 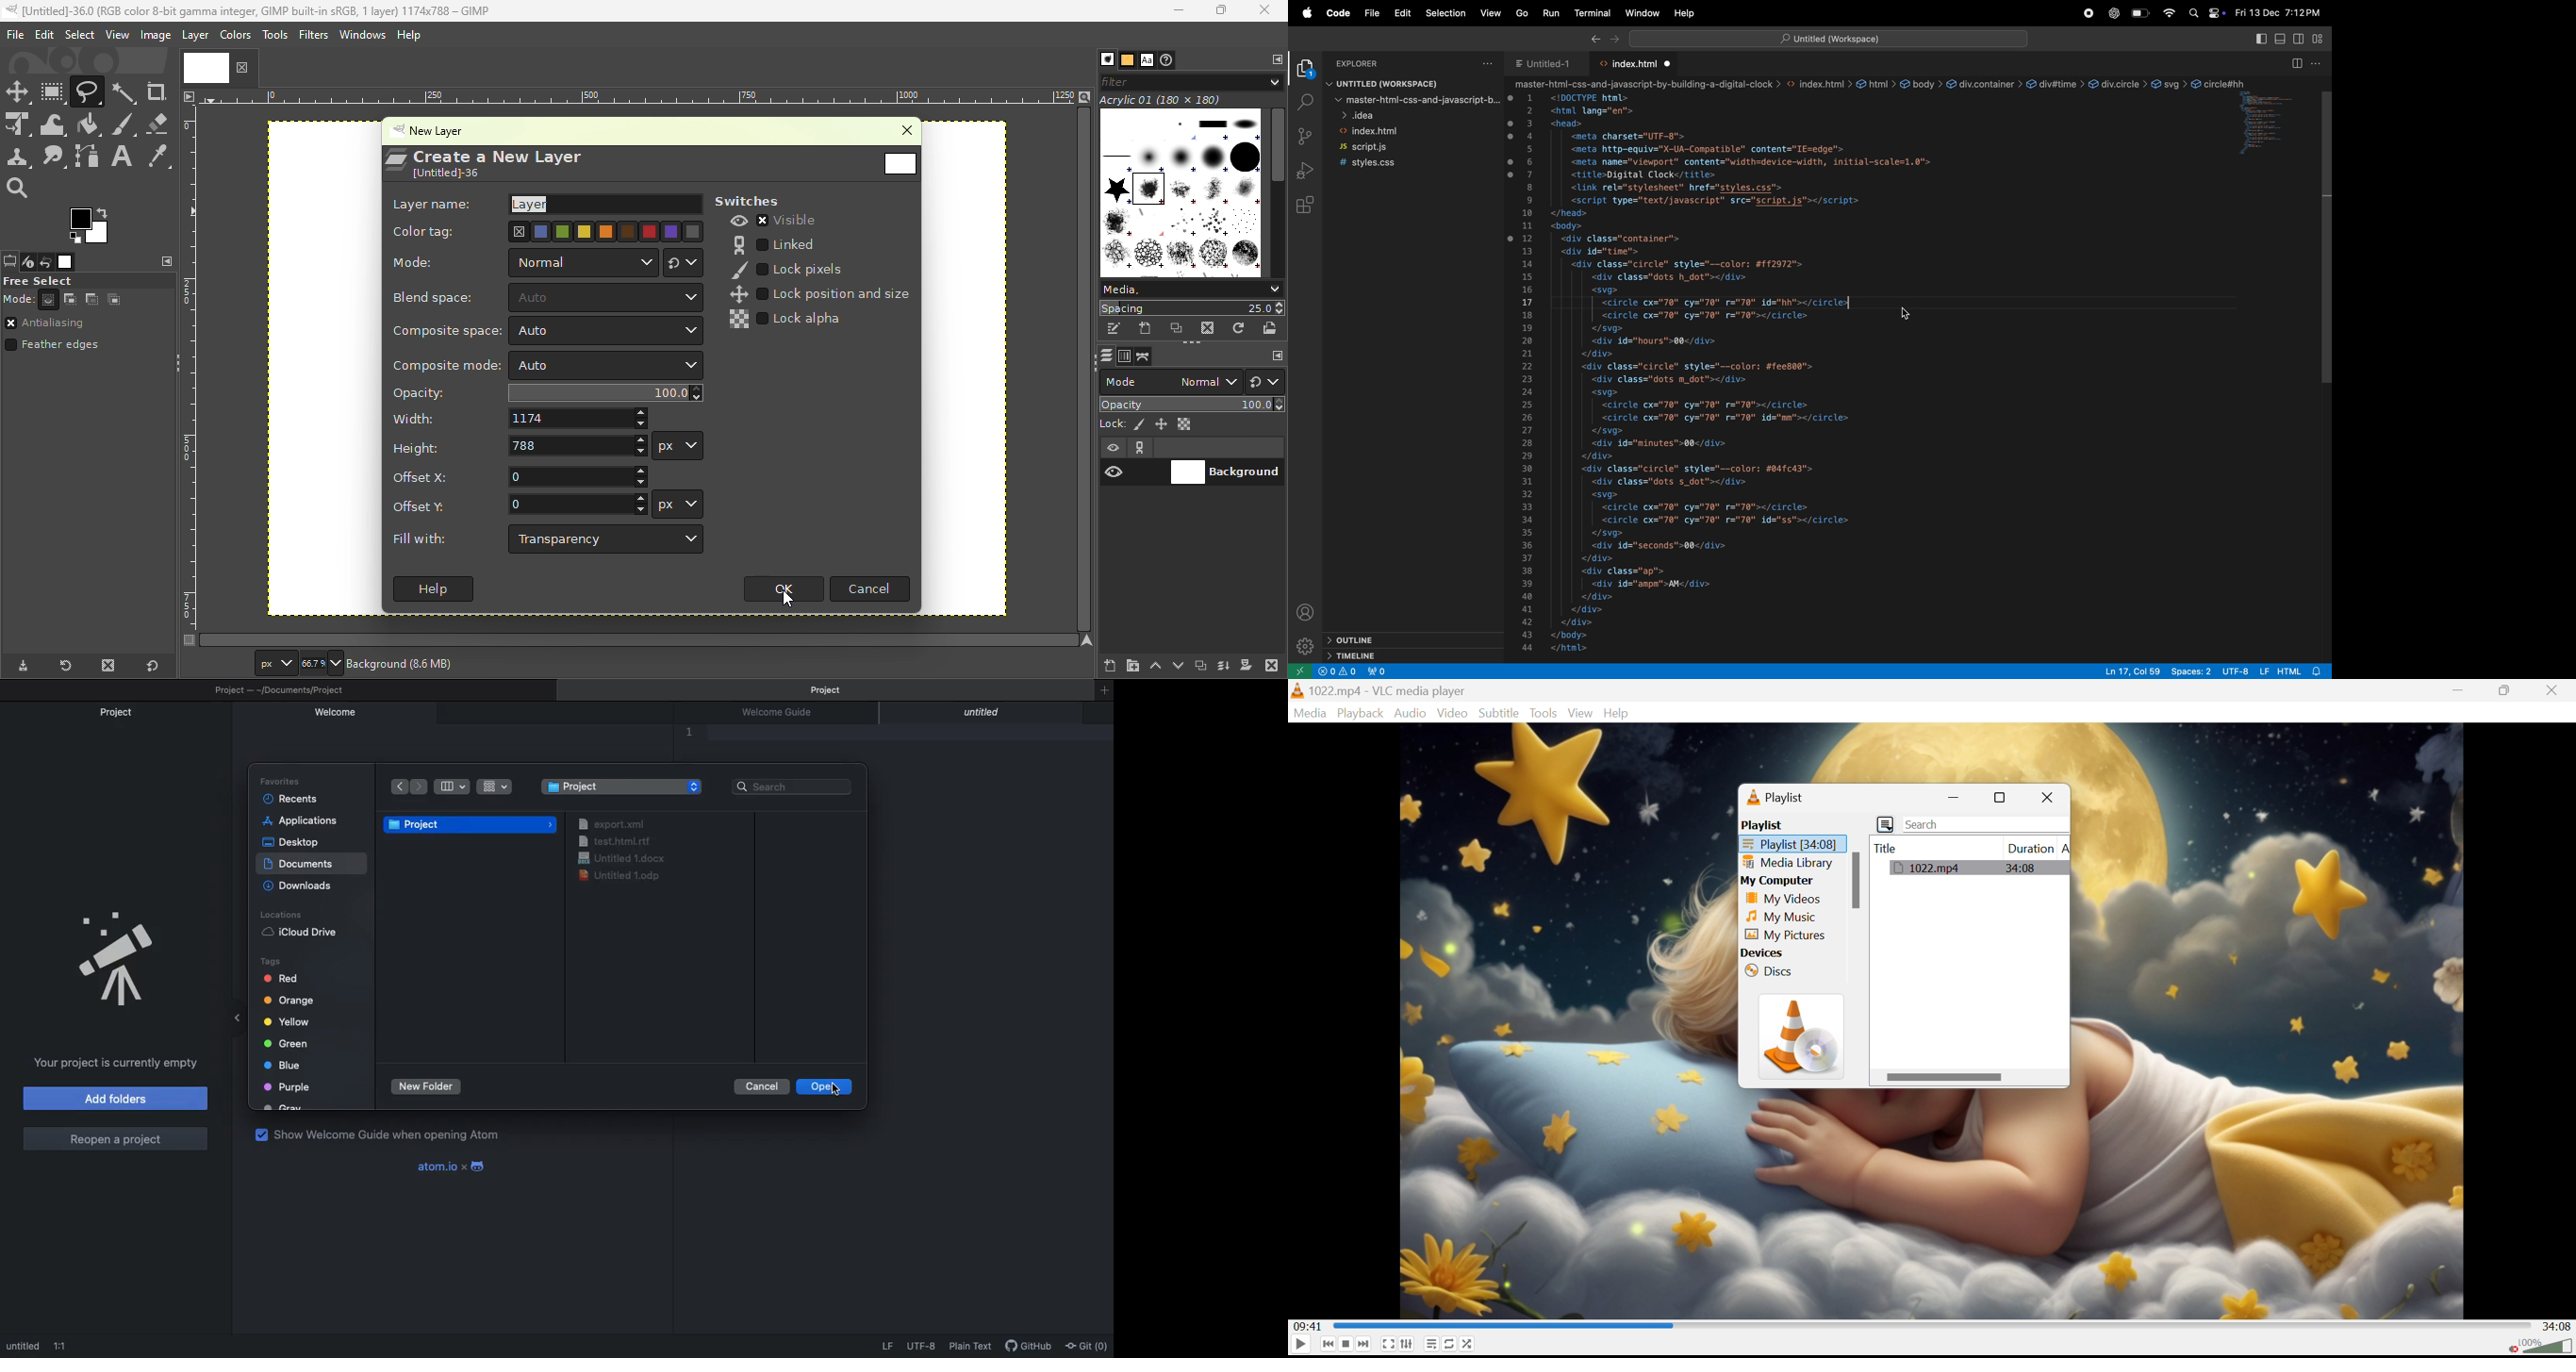 I want to click on Project, so click(x=832, y=691).